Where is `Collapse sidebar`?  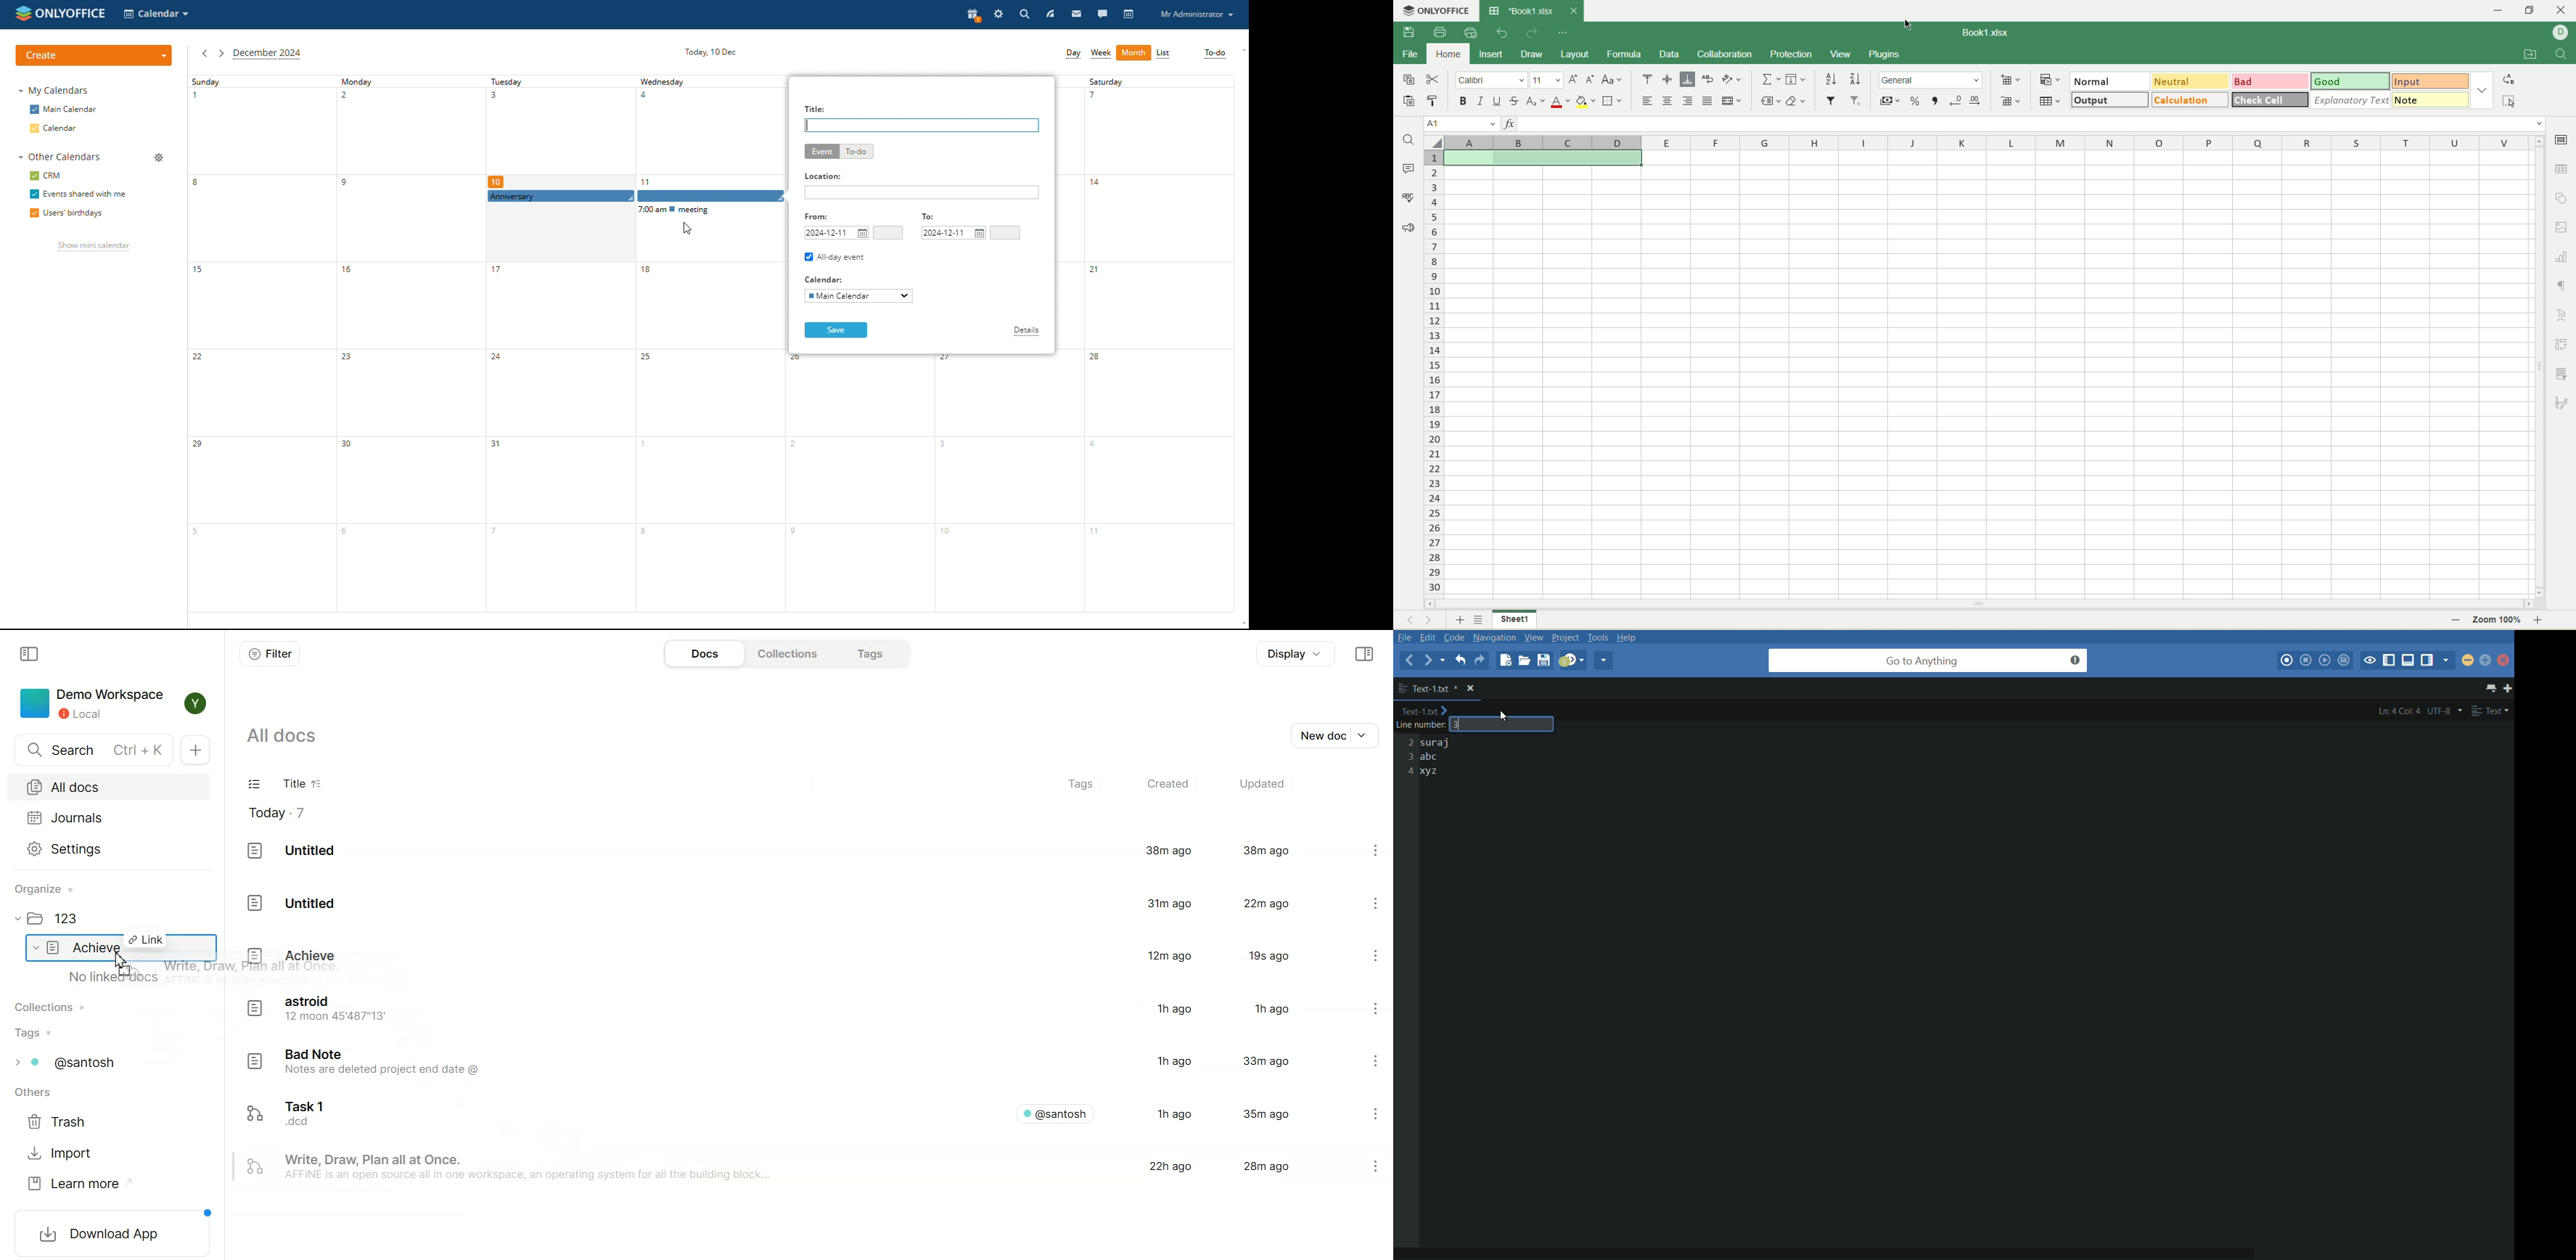
Collapse sidebar is located at coordinates (1363, 654).